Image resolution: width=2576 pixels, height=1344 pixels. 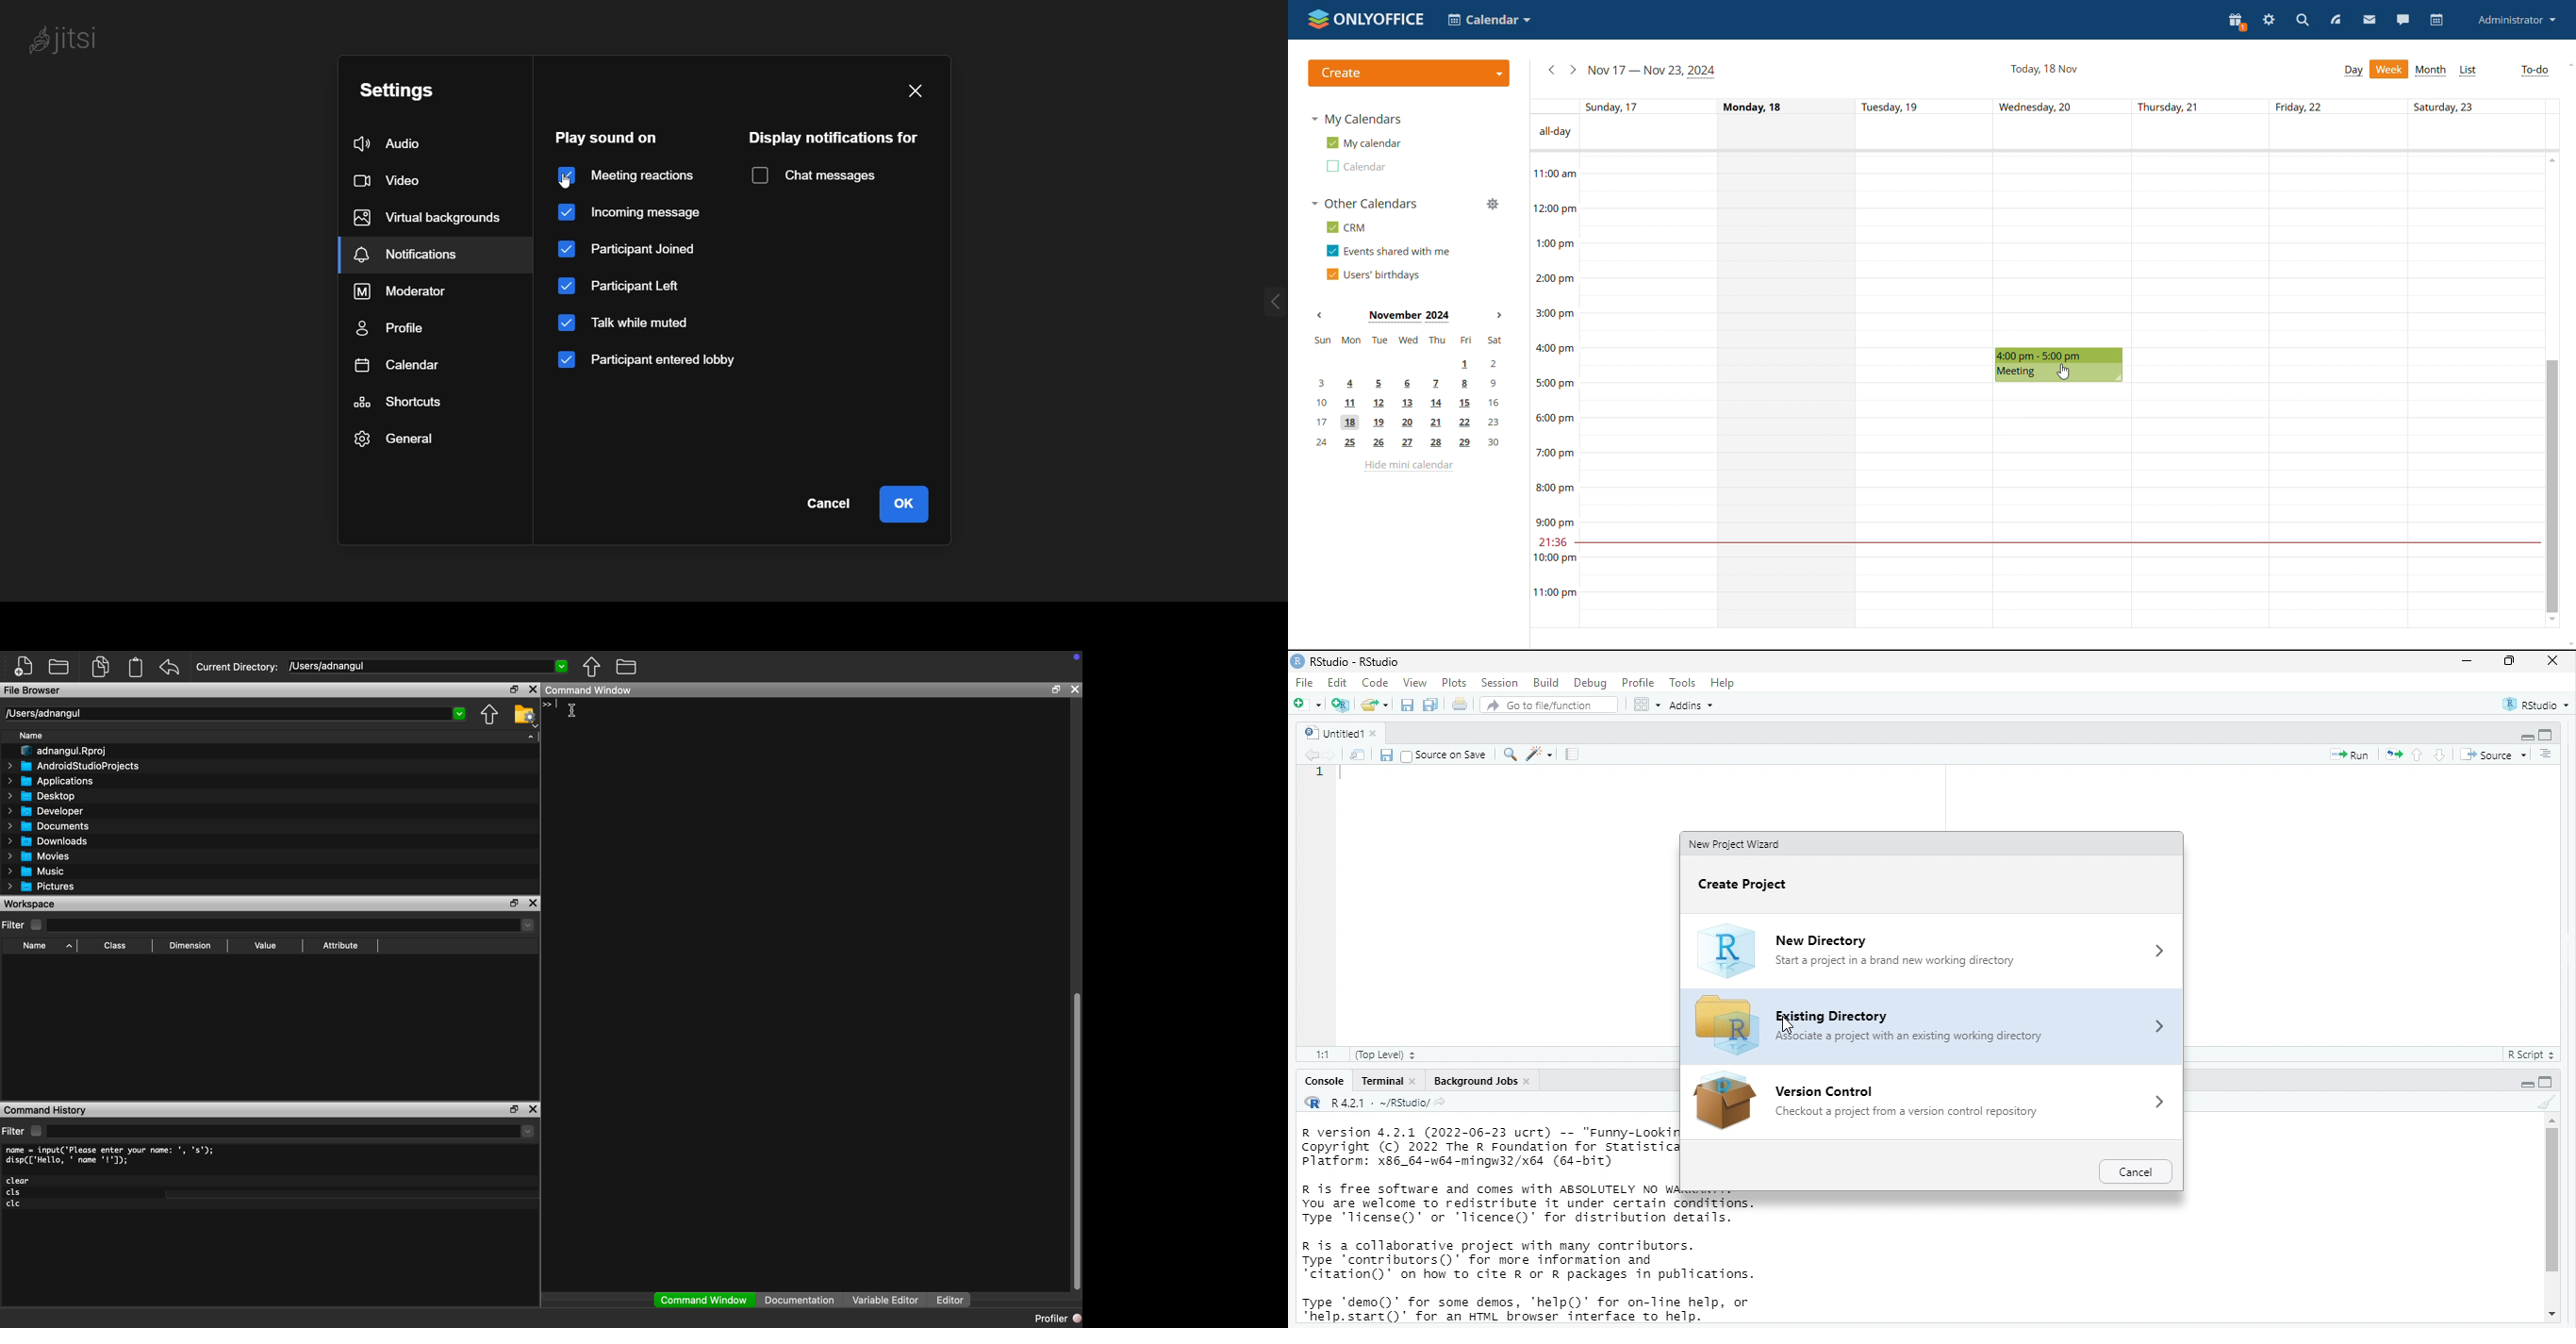 What do you see at coordinates (1505, 911) in the screenshot?
I see `code area` at bounding box center [1505, 911].